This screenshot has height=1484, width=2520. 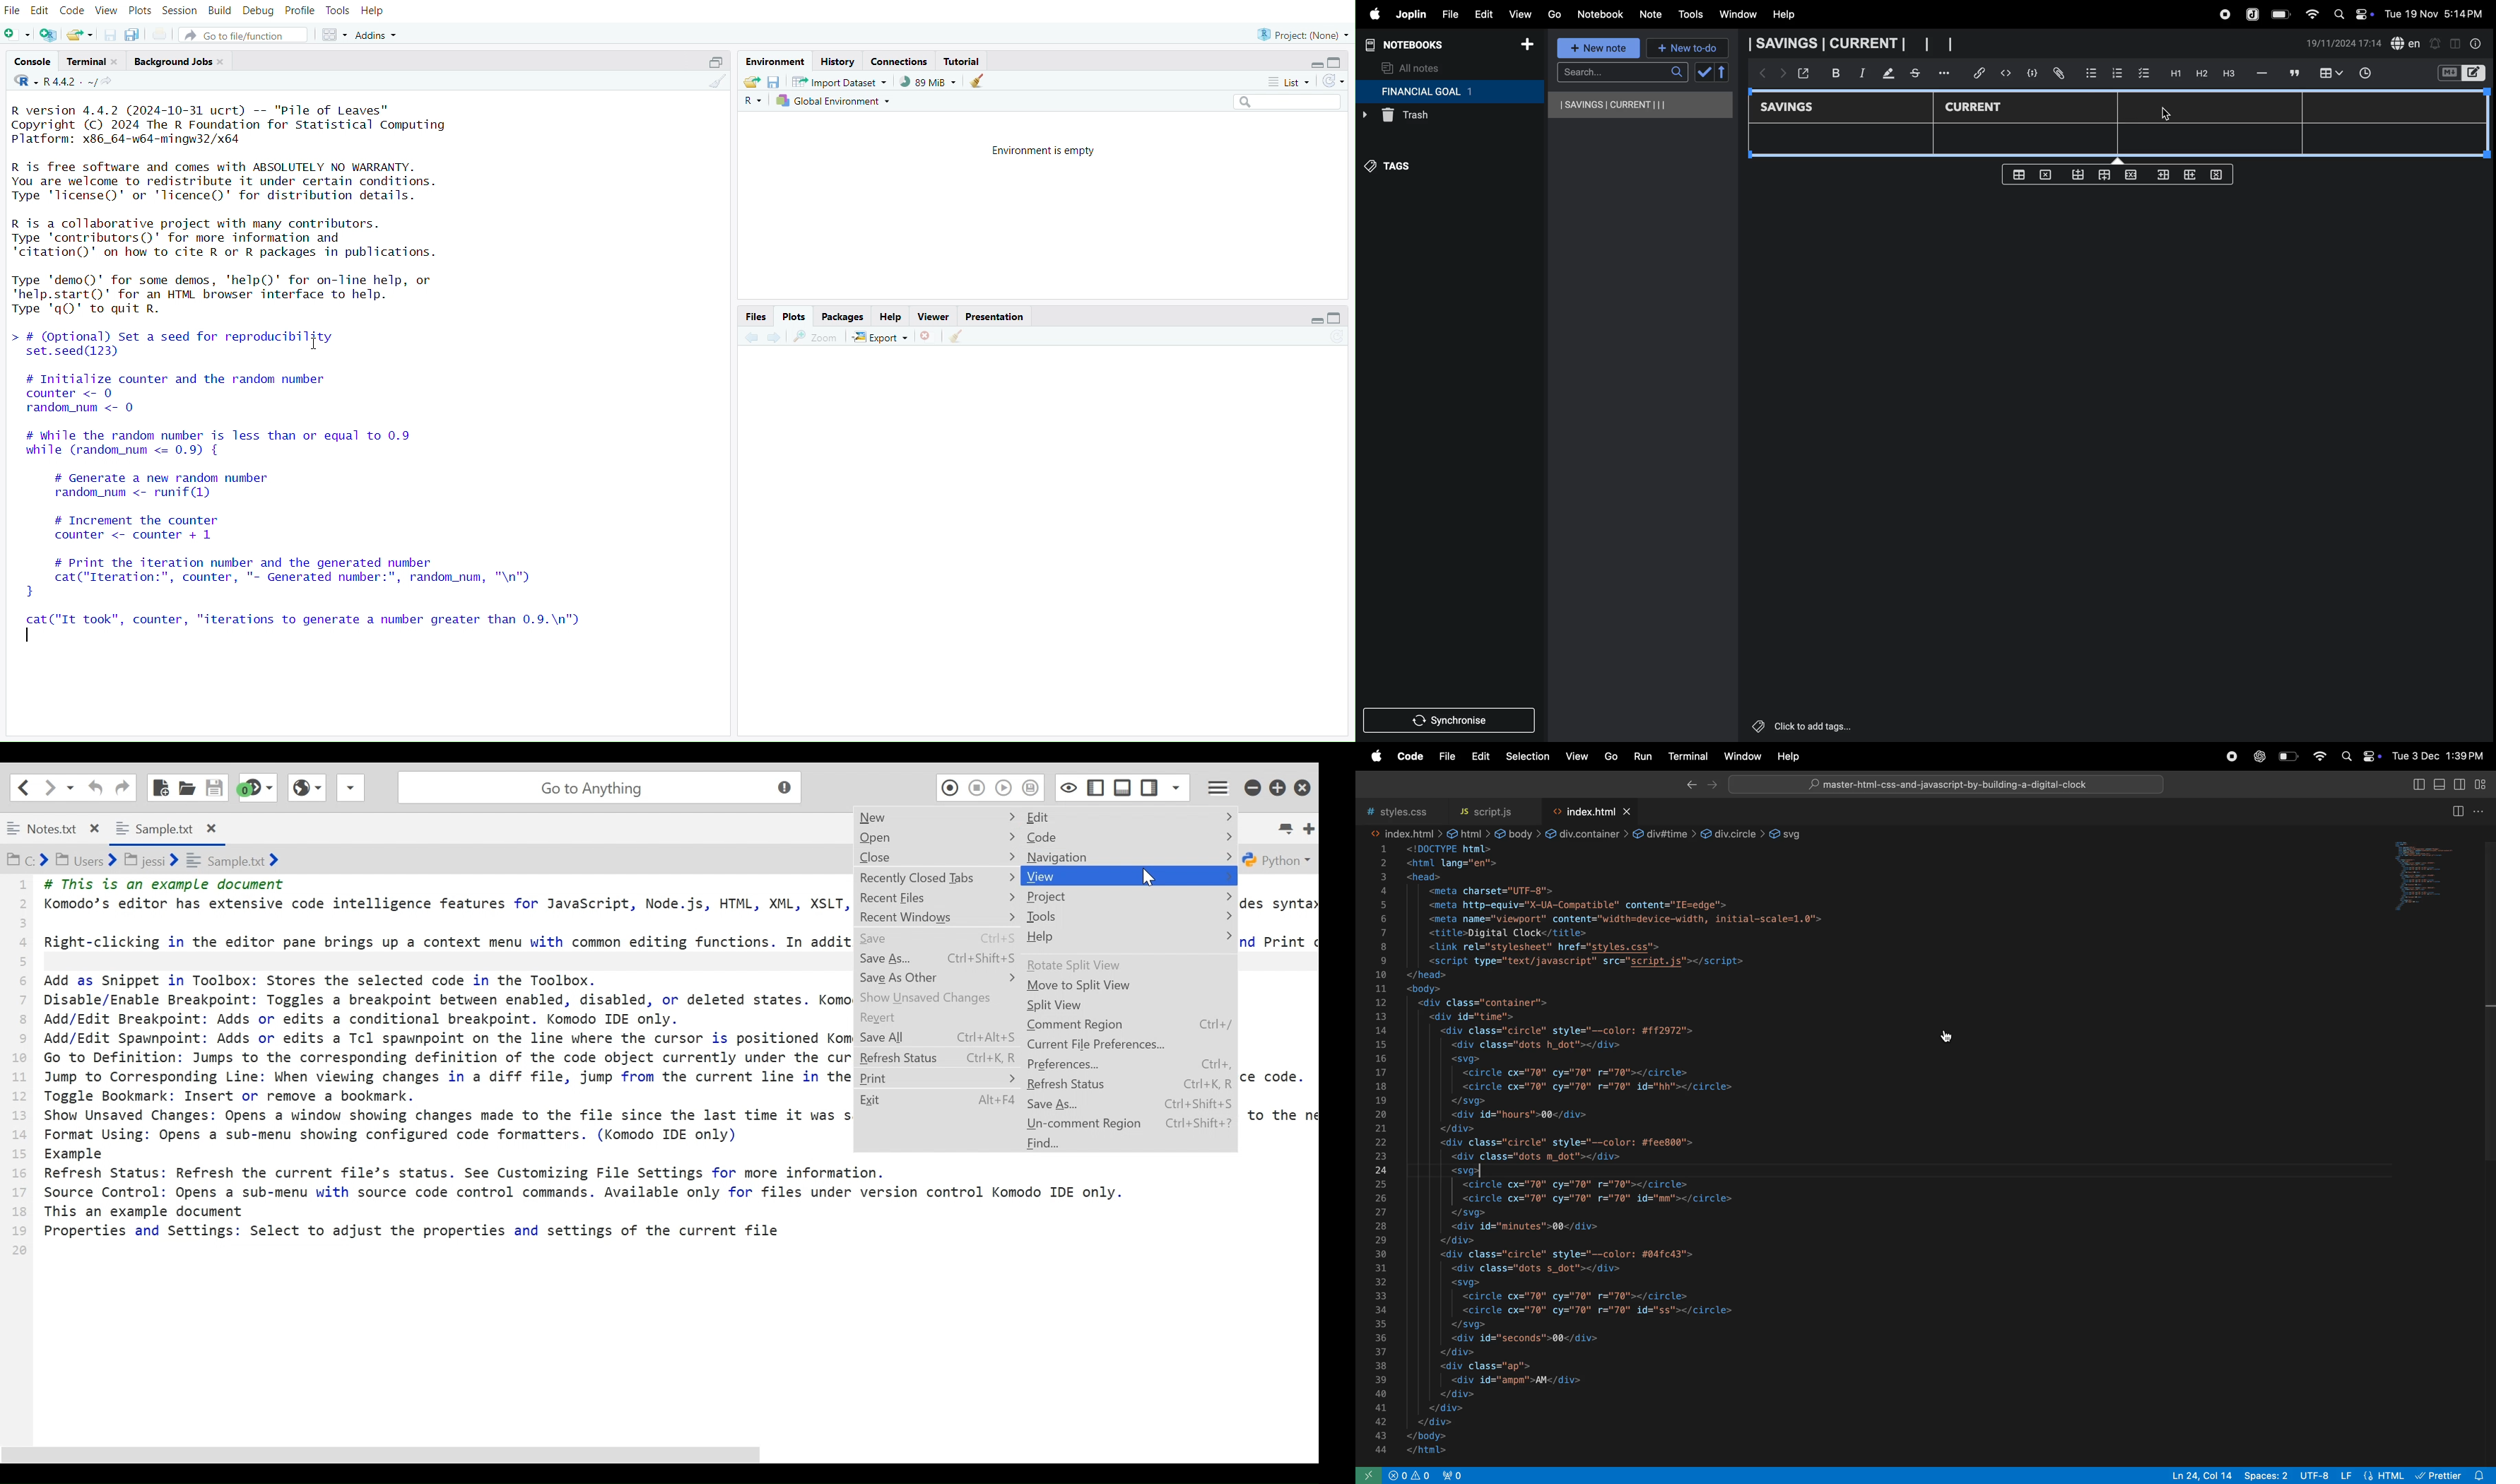 I want to click on cursor, so click(x=2164, y=114).